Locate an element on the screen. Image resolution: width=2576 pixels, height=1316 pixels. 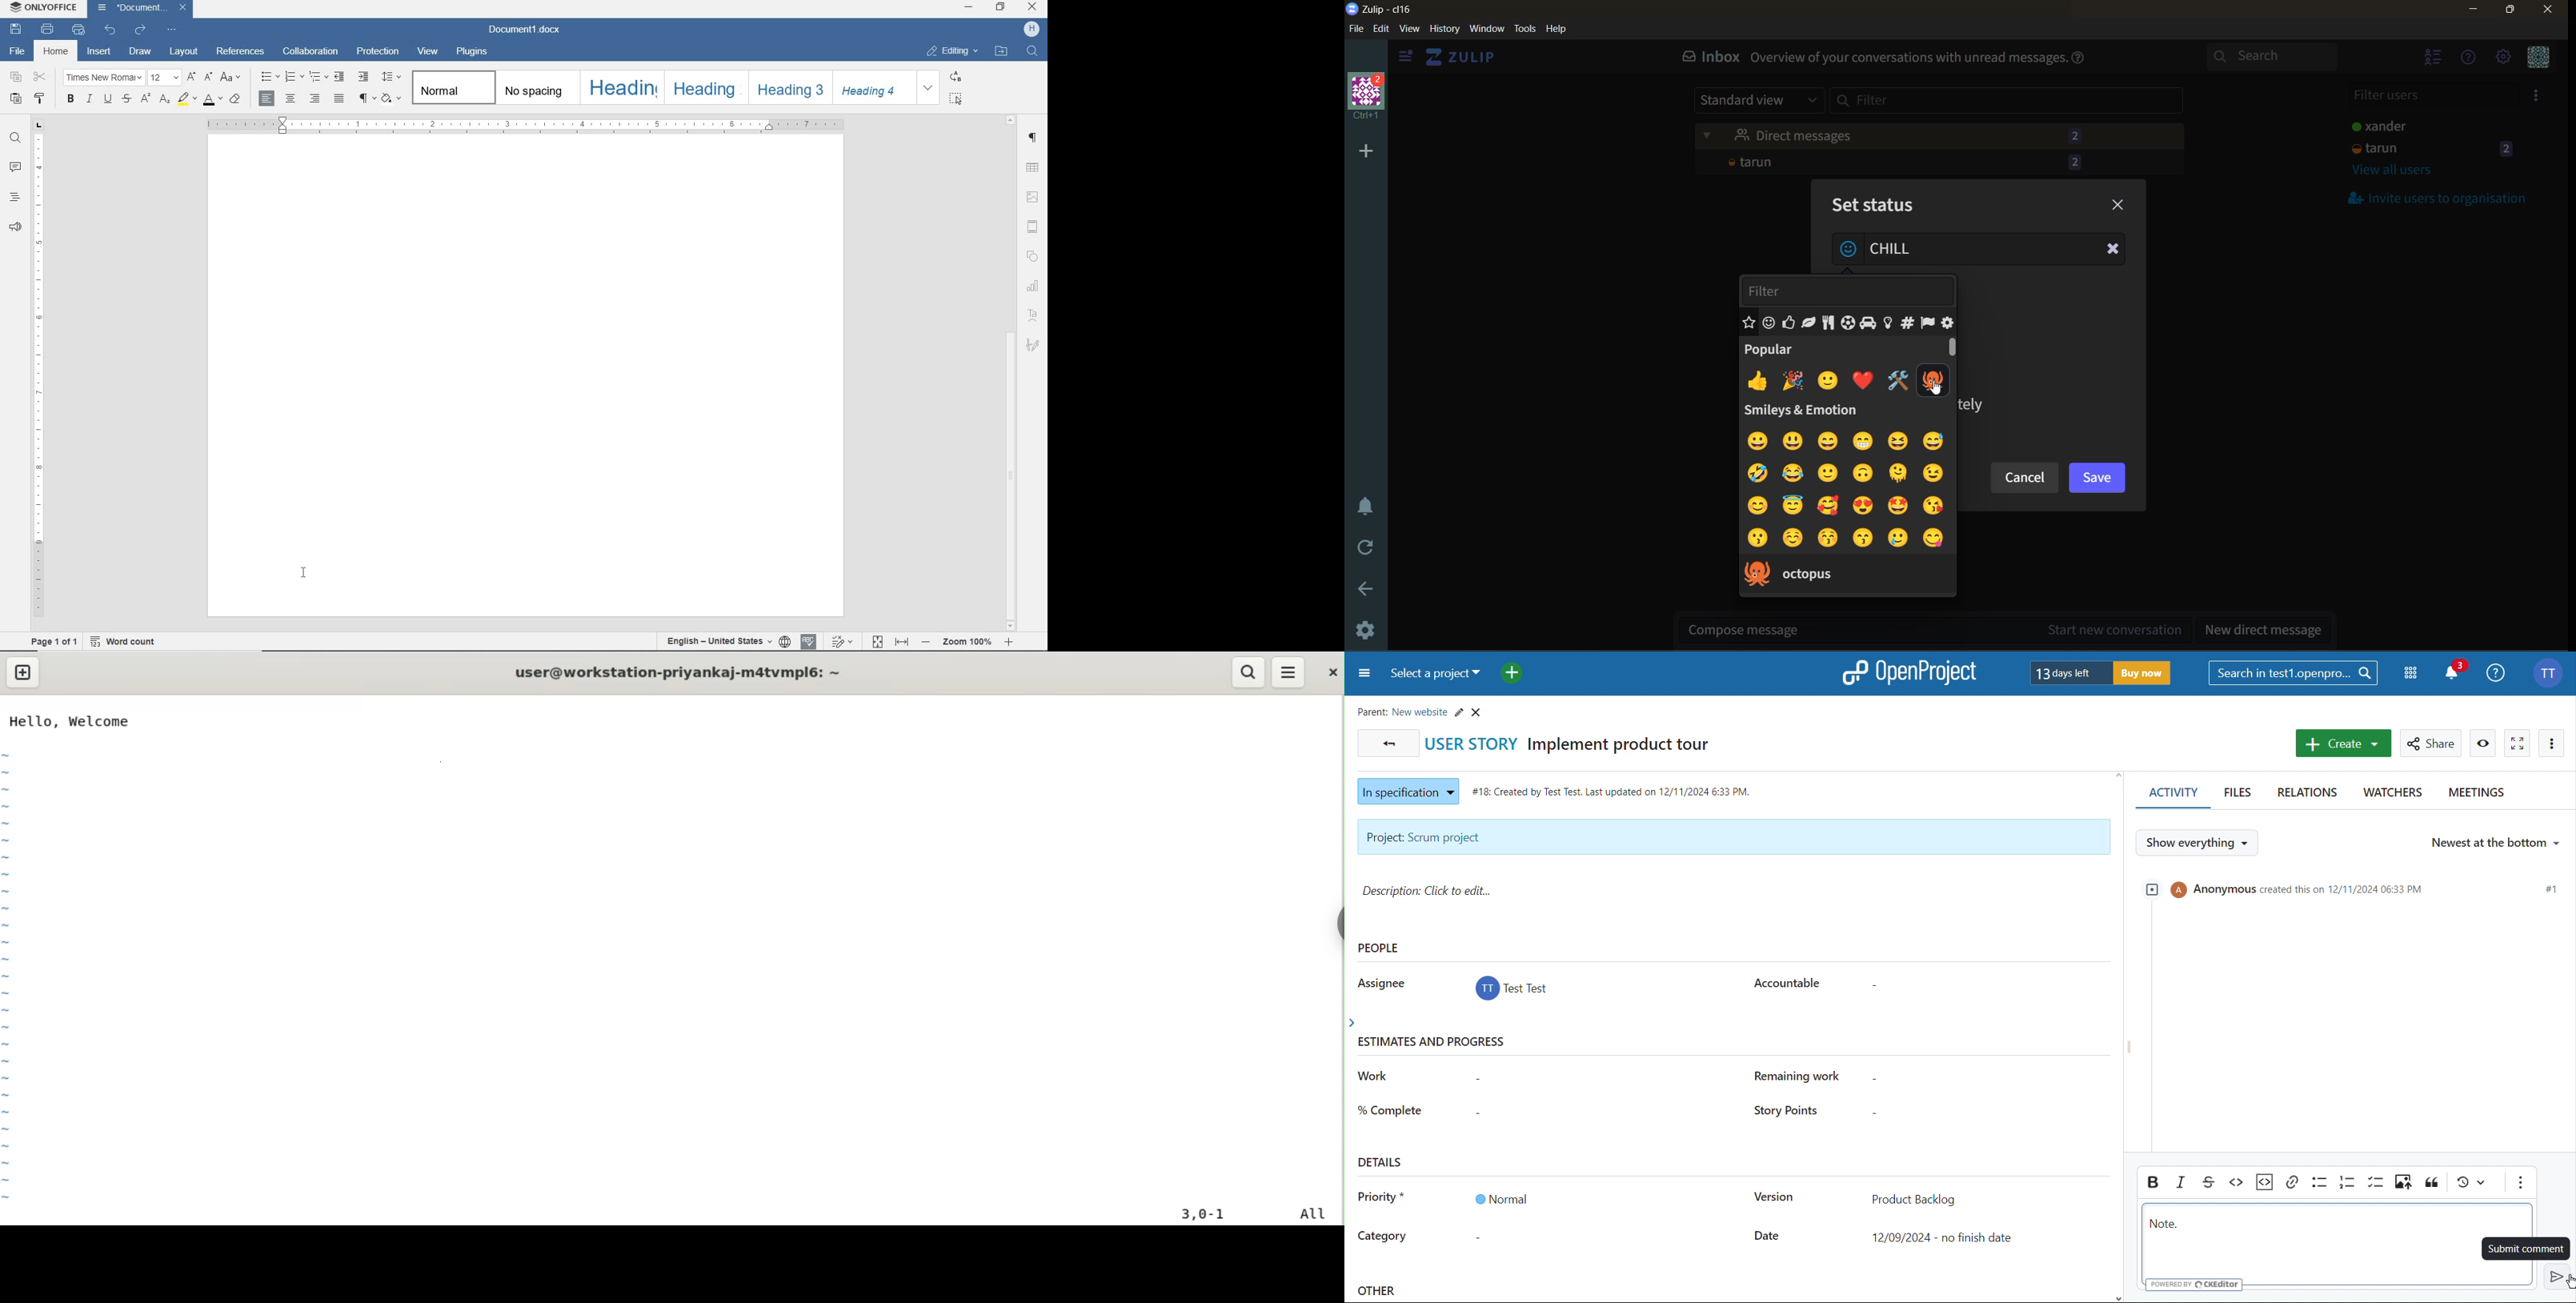
tools is located at coordinates (1527, 29).